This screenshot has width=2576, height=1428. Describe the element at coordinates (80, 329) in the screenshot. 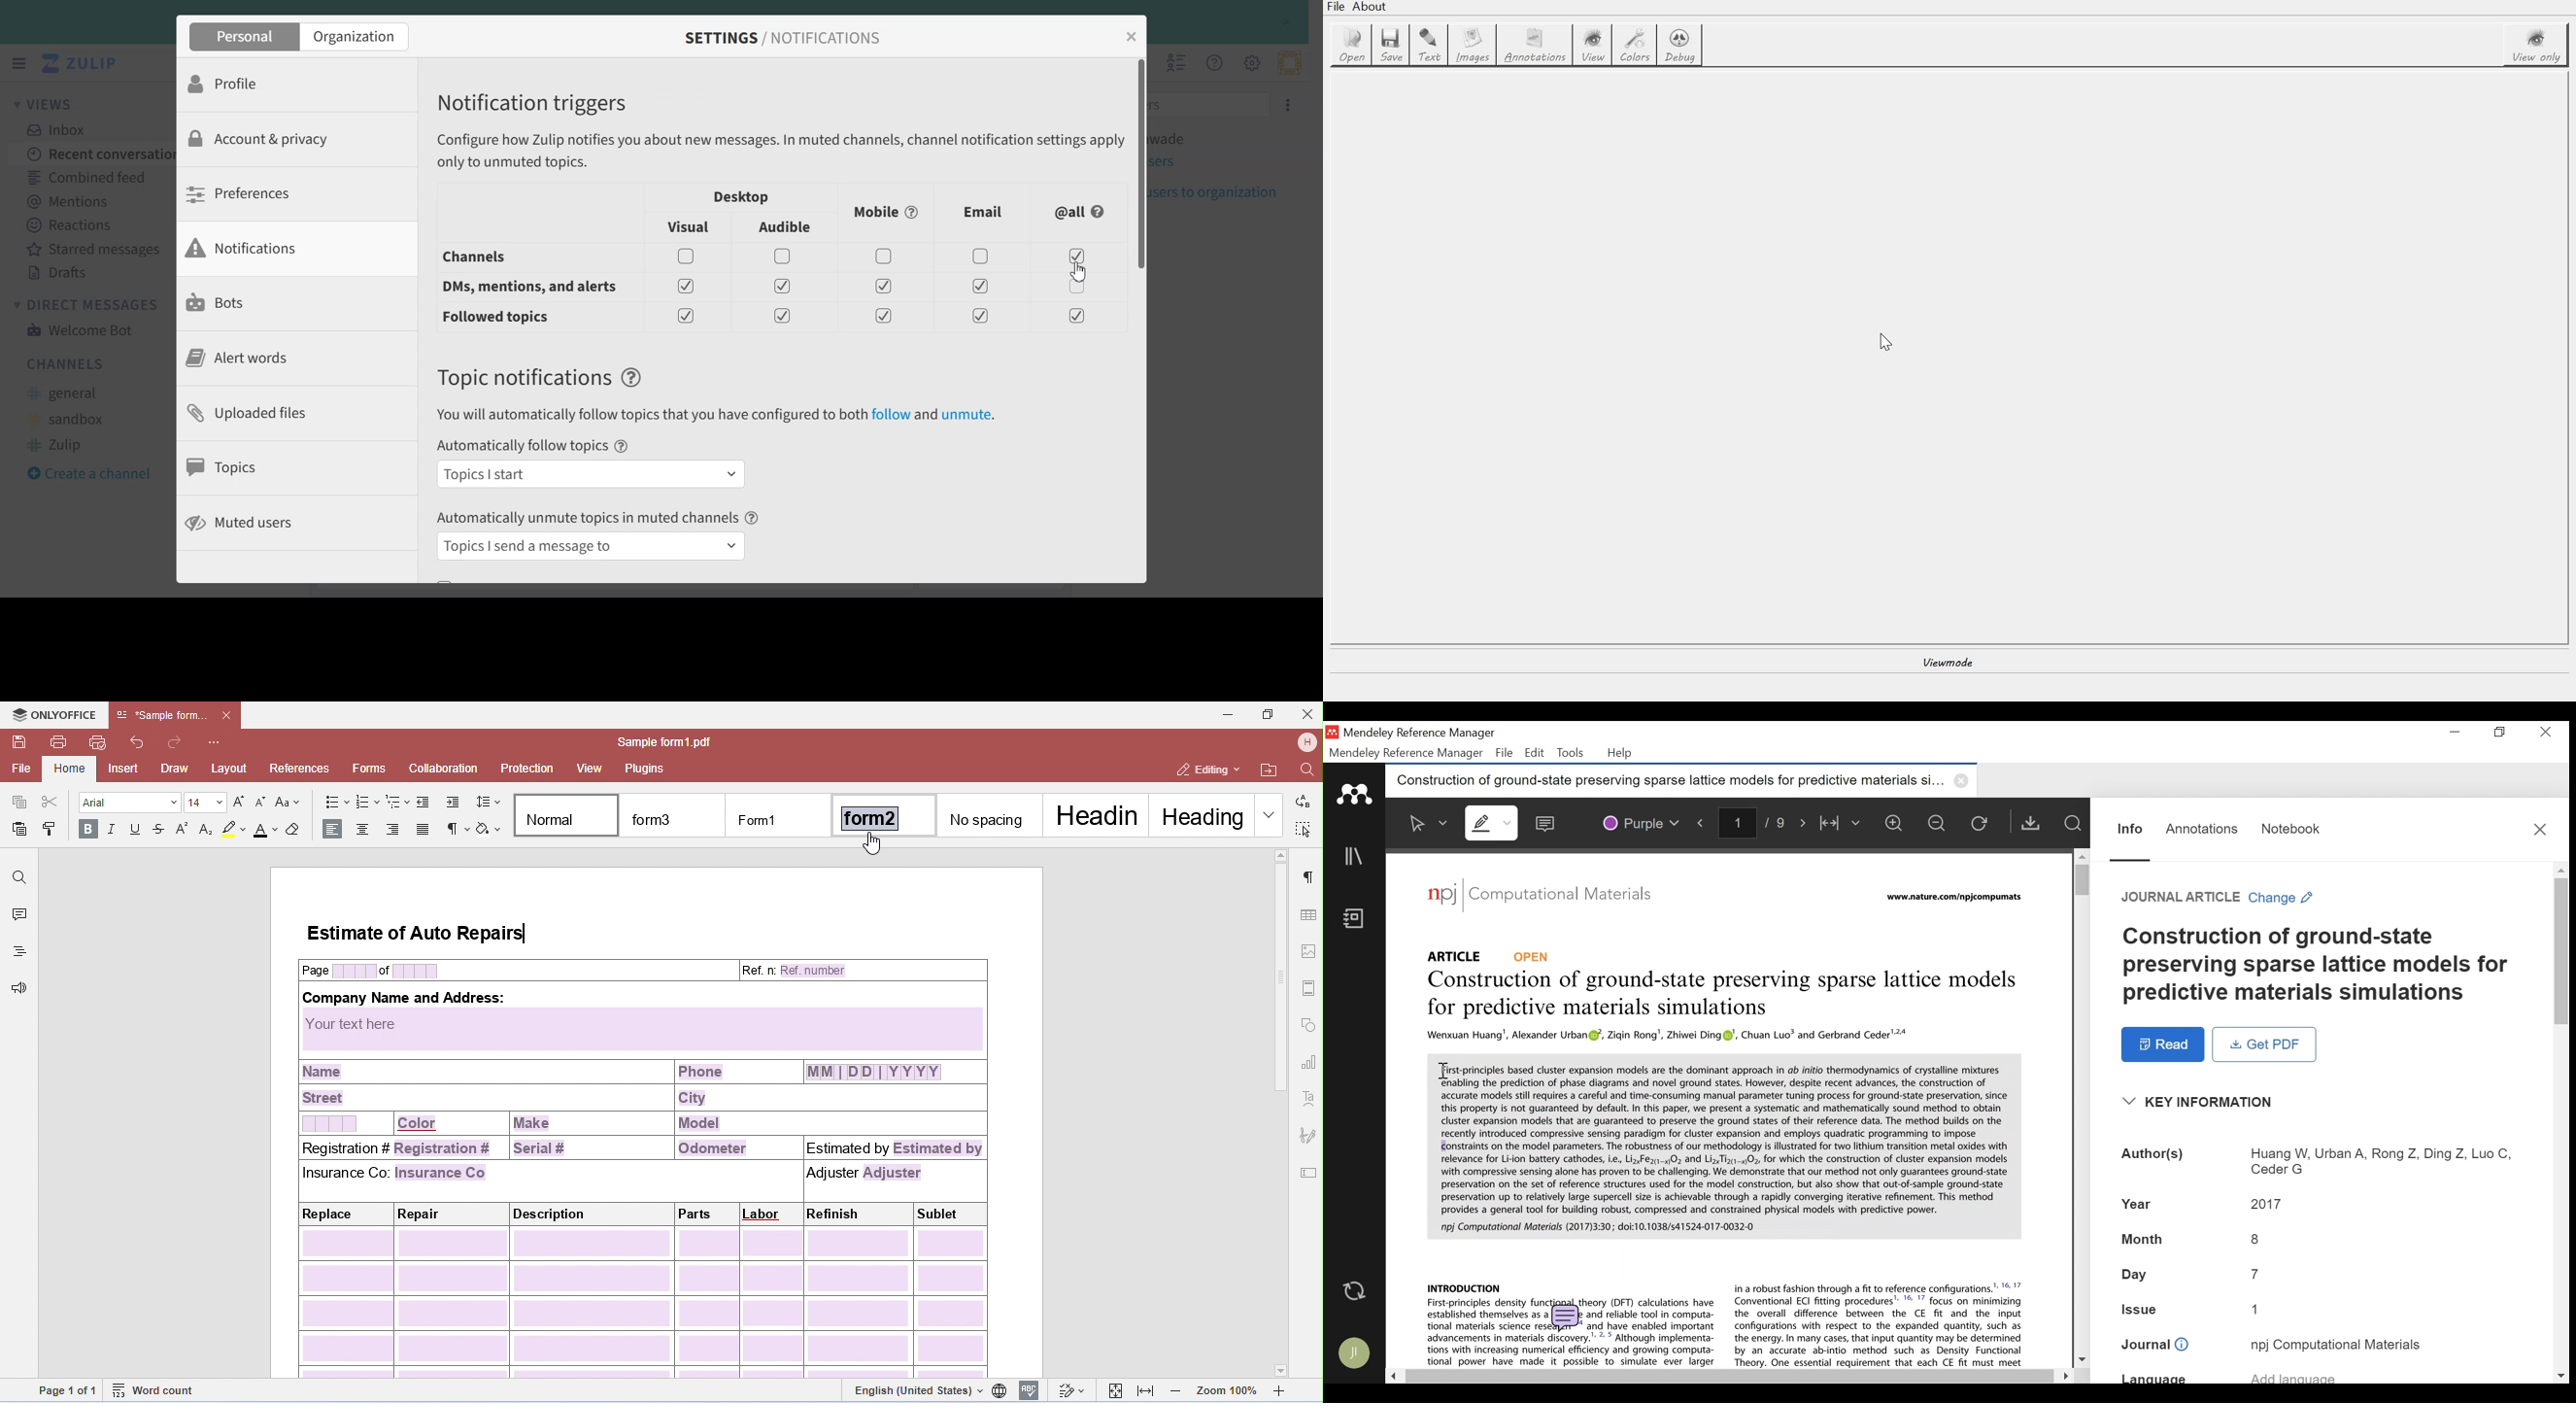

I see `Welcome Bot` at that location.